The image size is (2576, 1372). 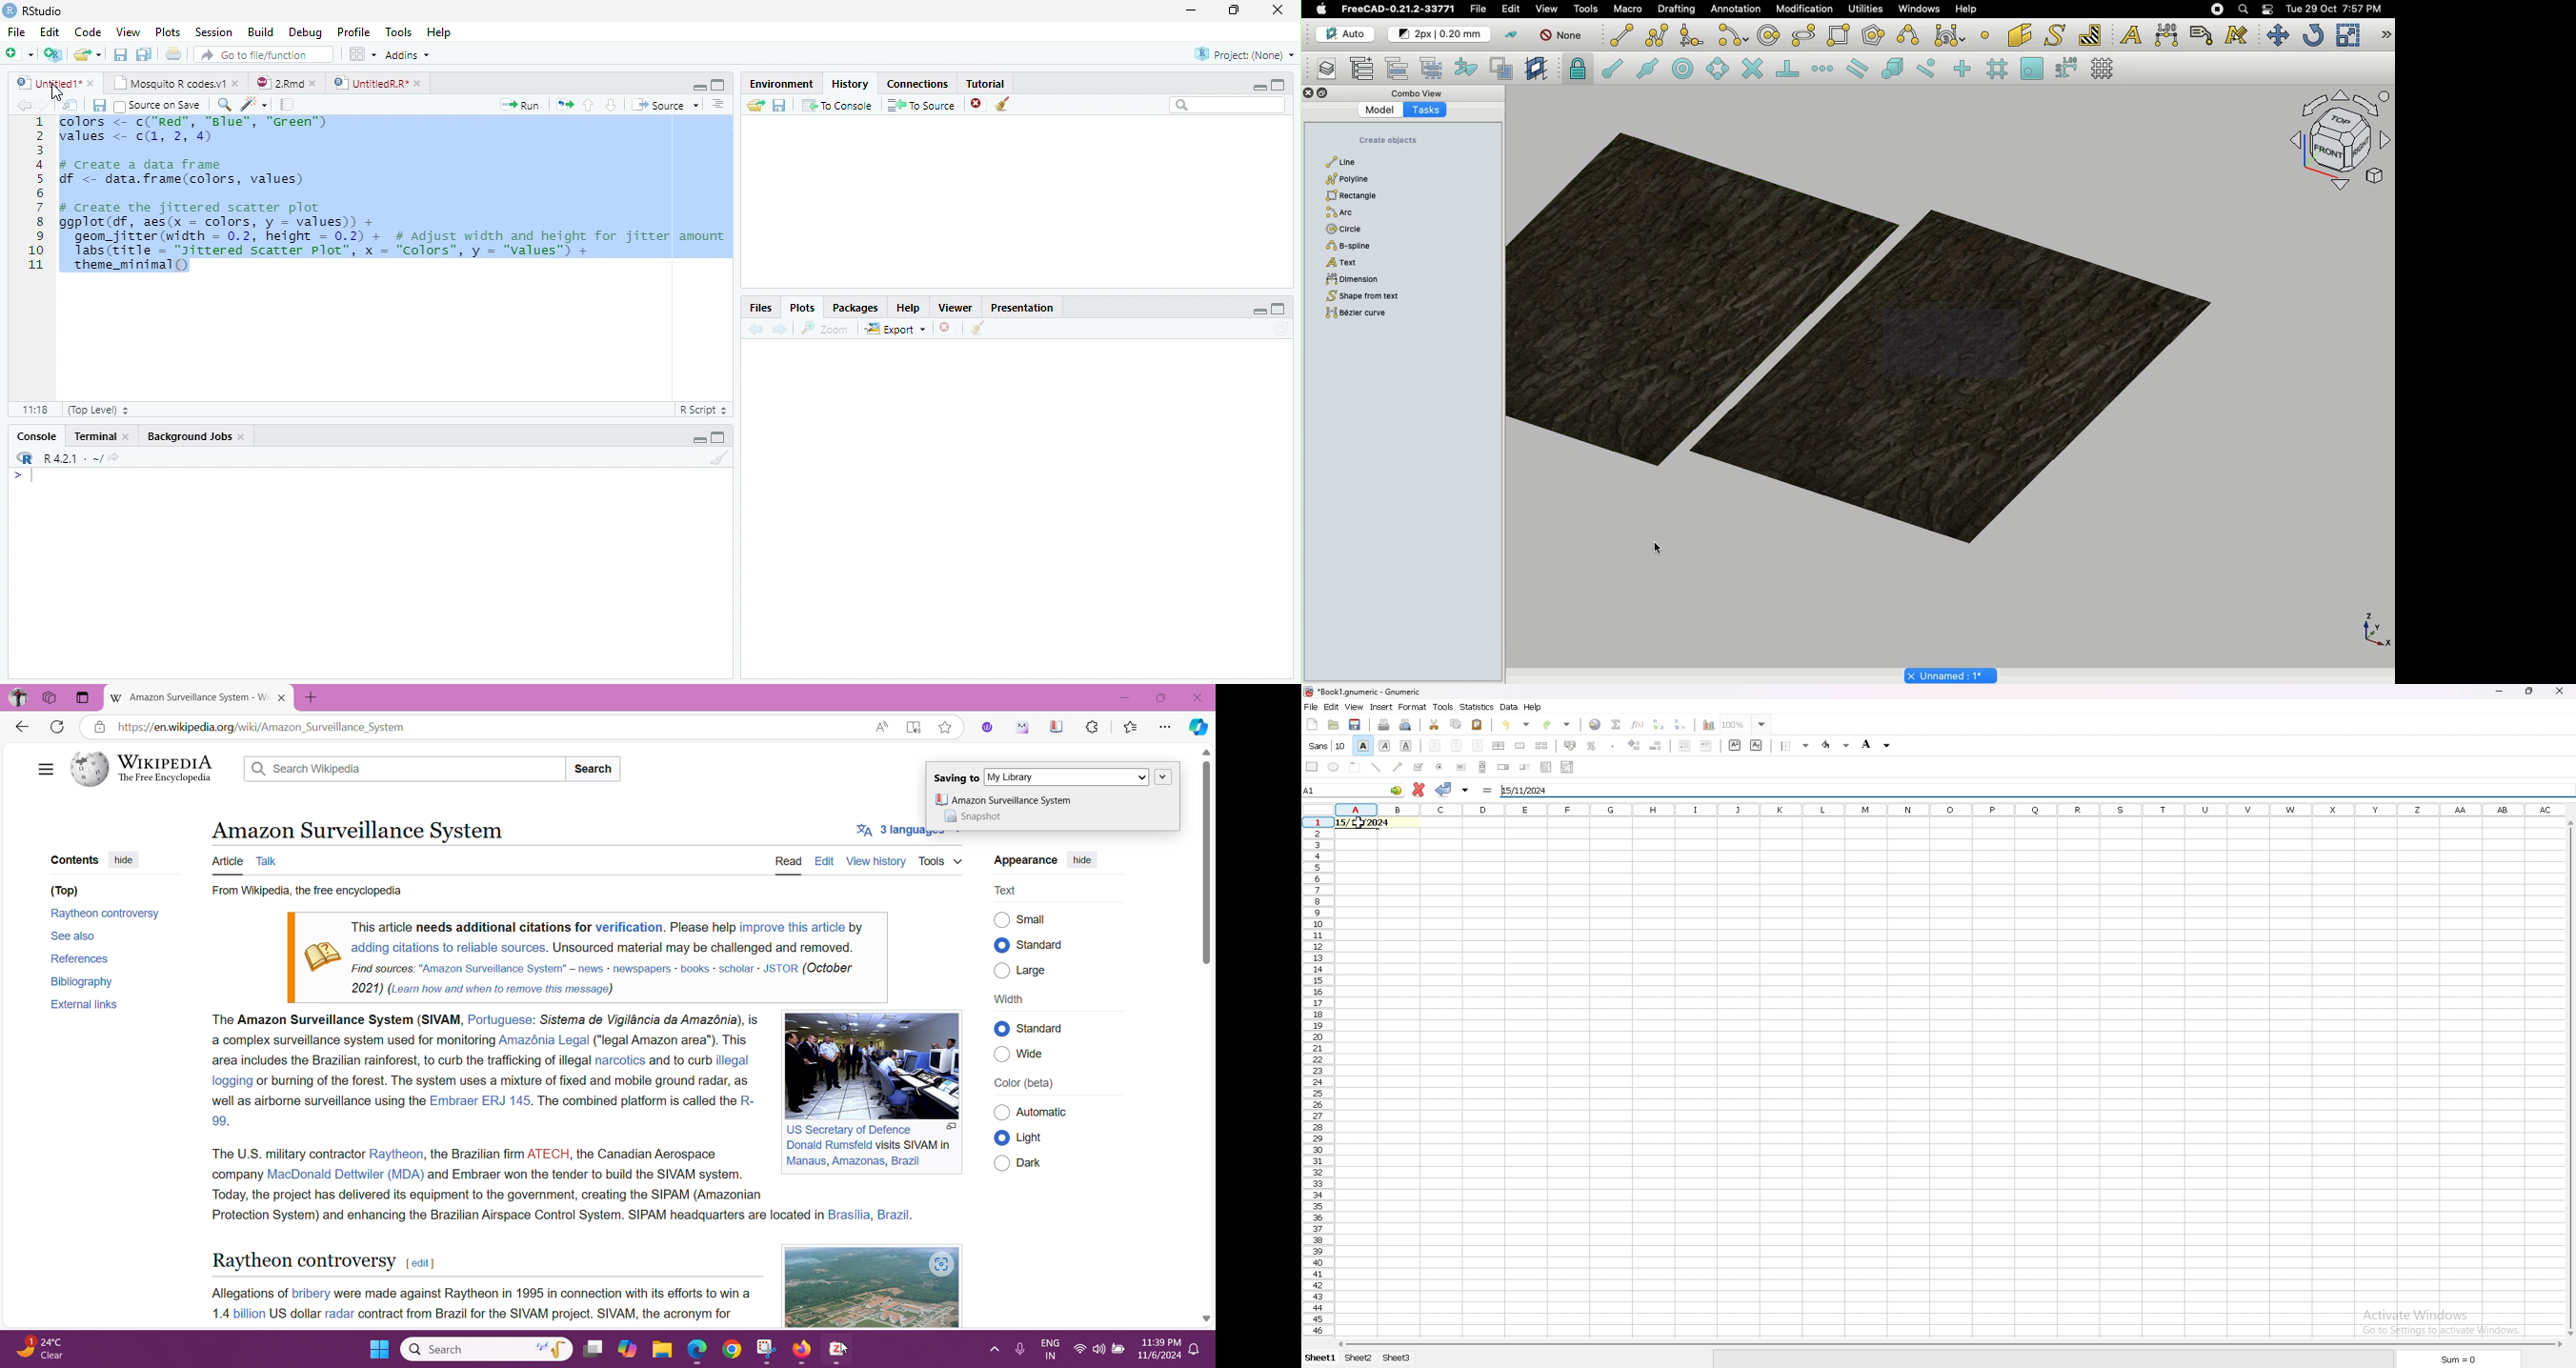 I want to click on Save to Zotero Extension, so click(x=1056, y=726).